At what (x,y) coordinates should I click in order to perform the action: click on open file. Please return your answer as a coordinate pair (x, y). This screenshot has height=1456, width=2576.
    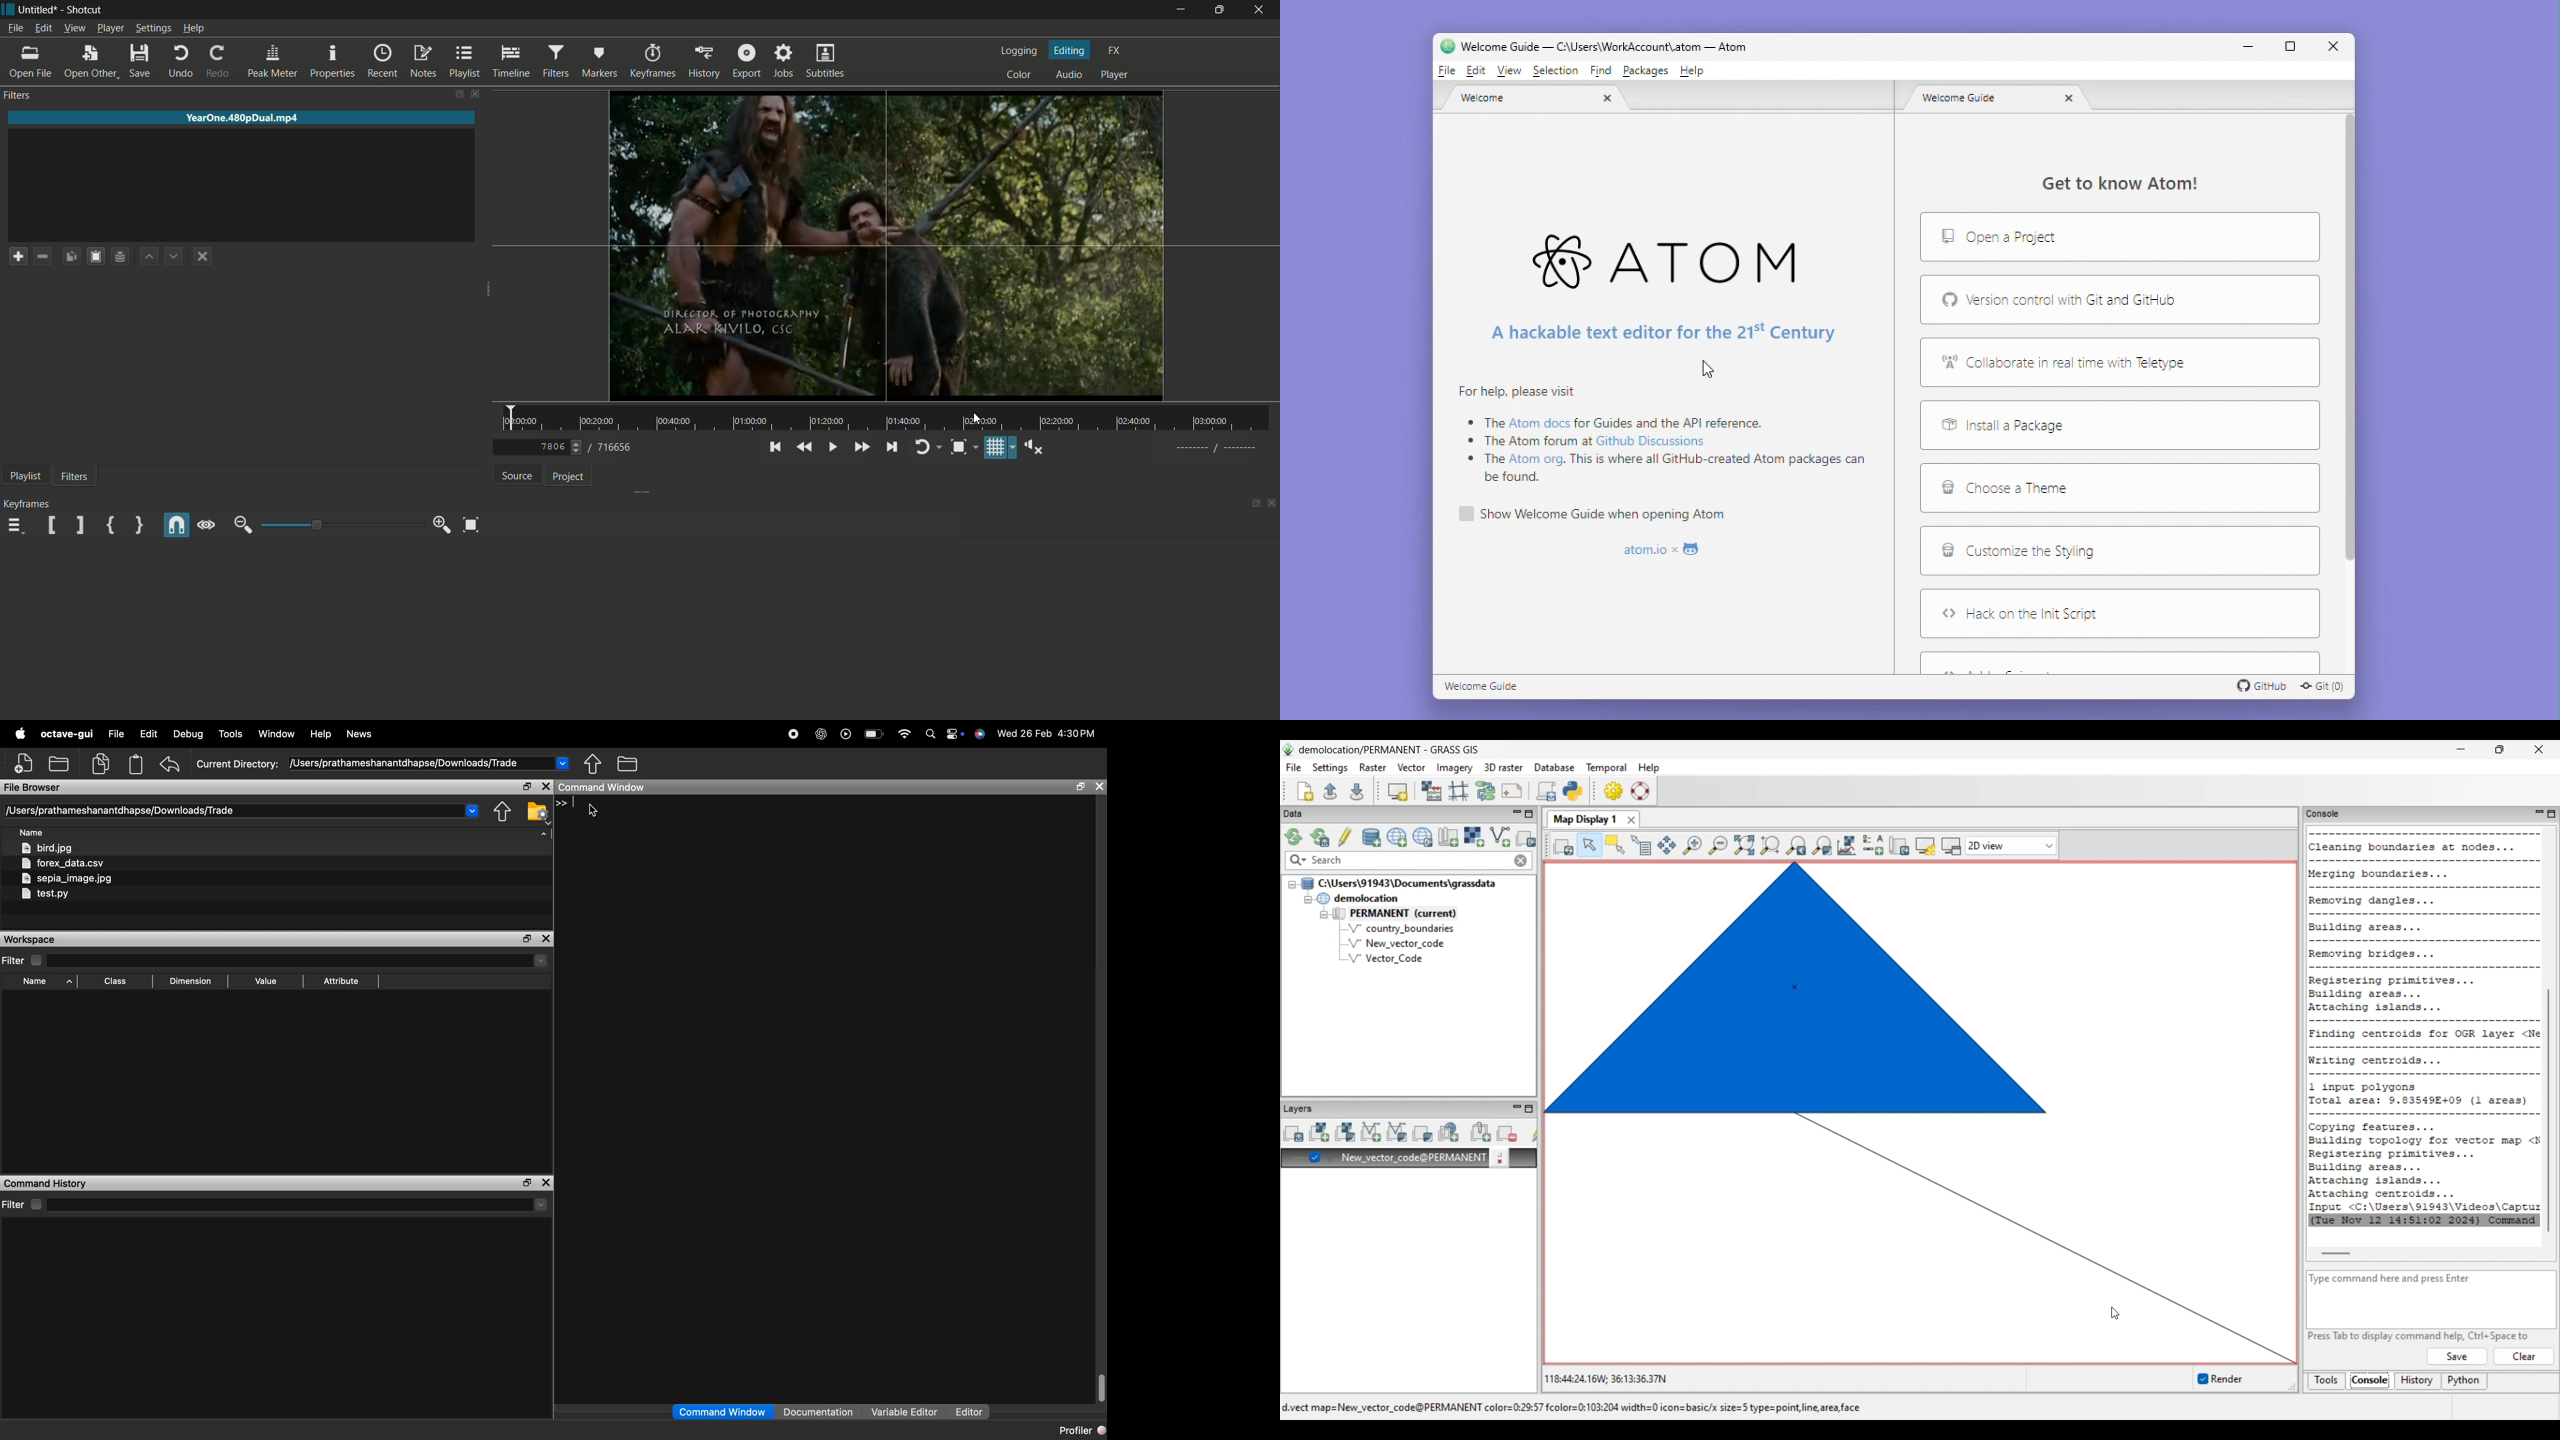
    Looking at the image, I should click on (31, 62).